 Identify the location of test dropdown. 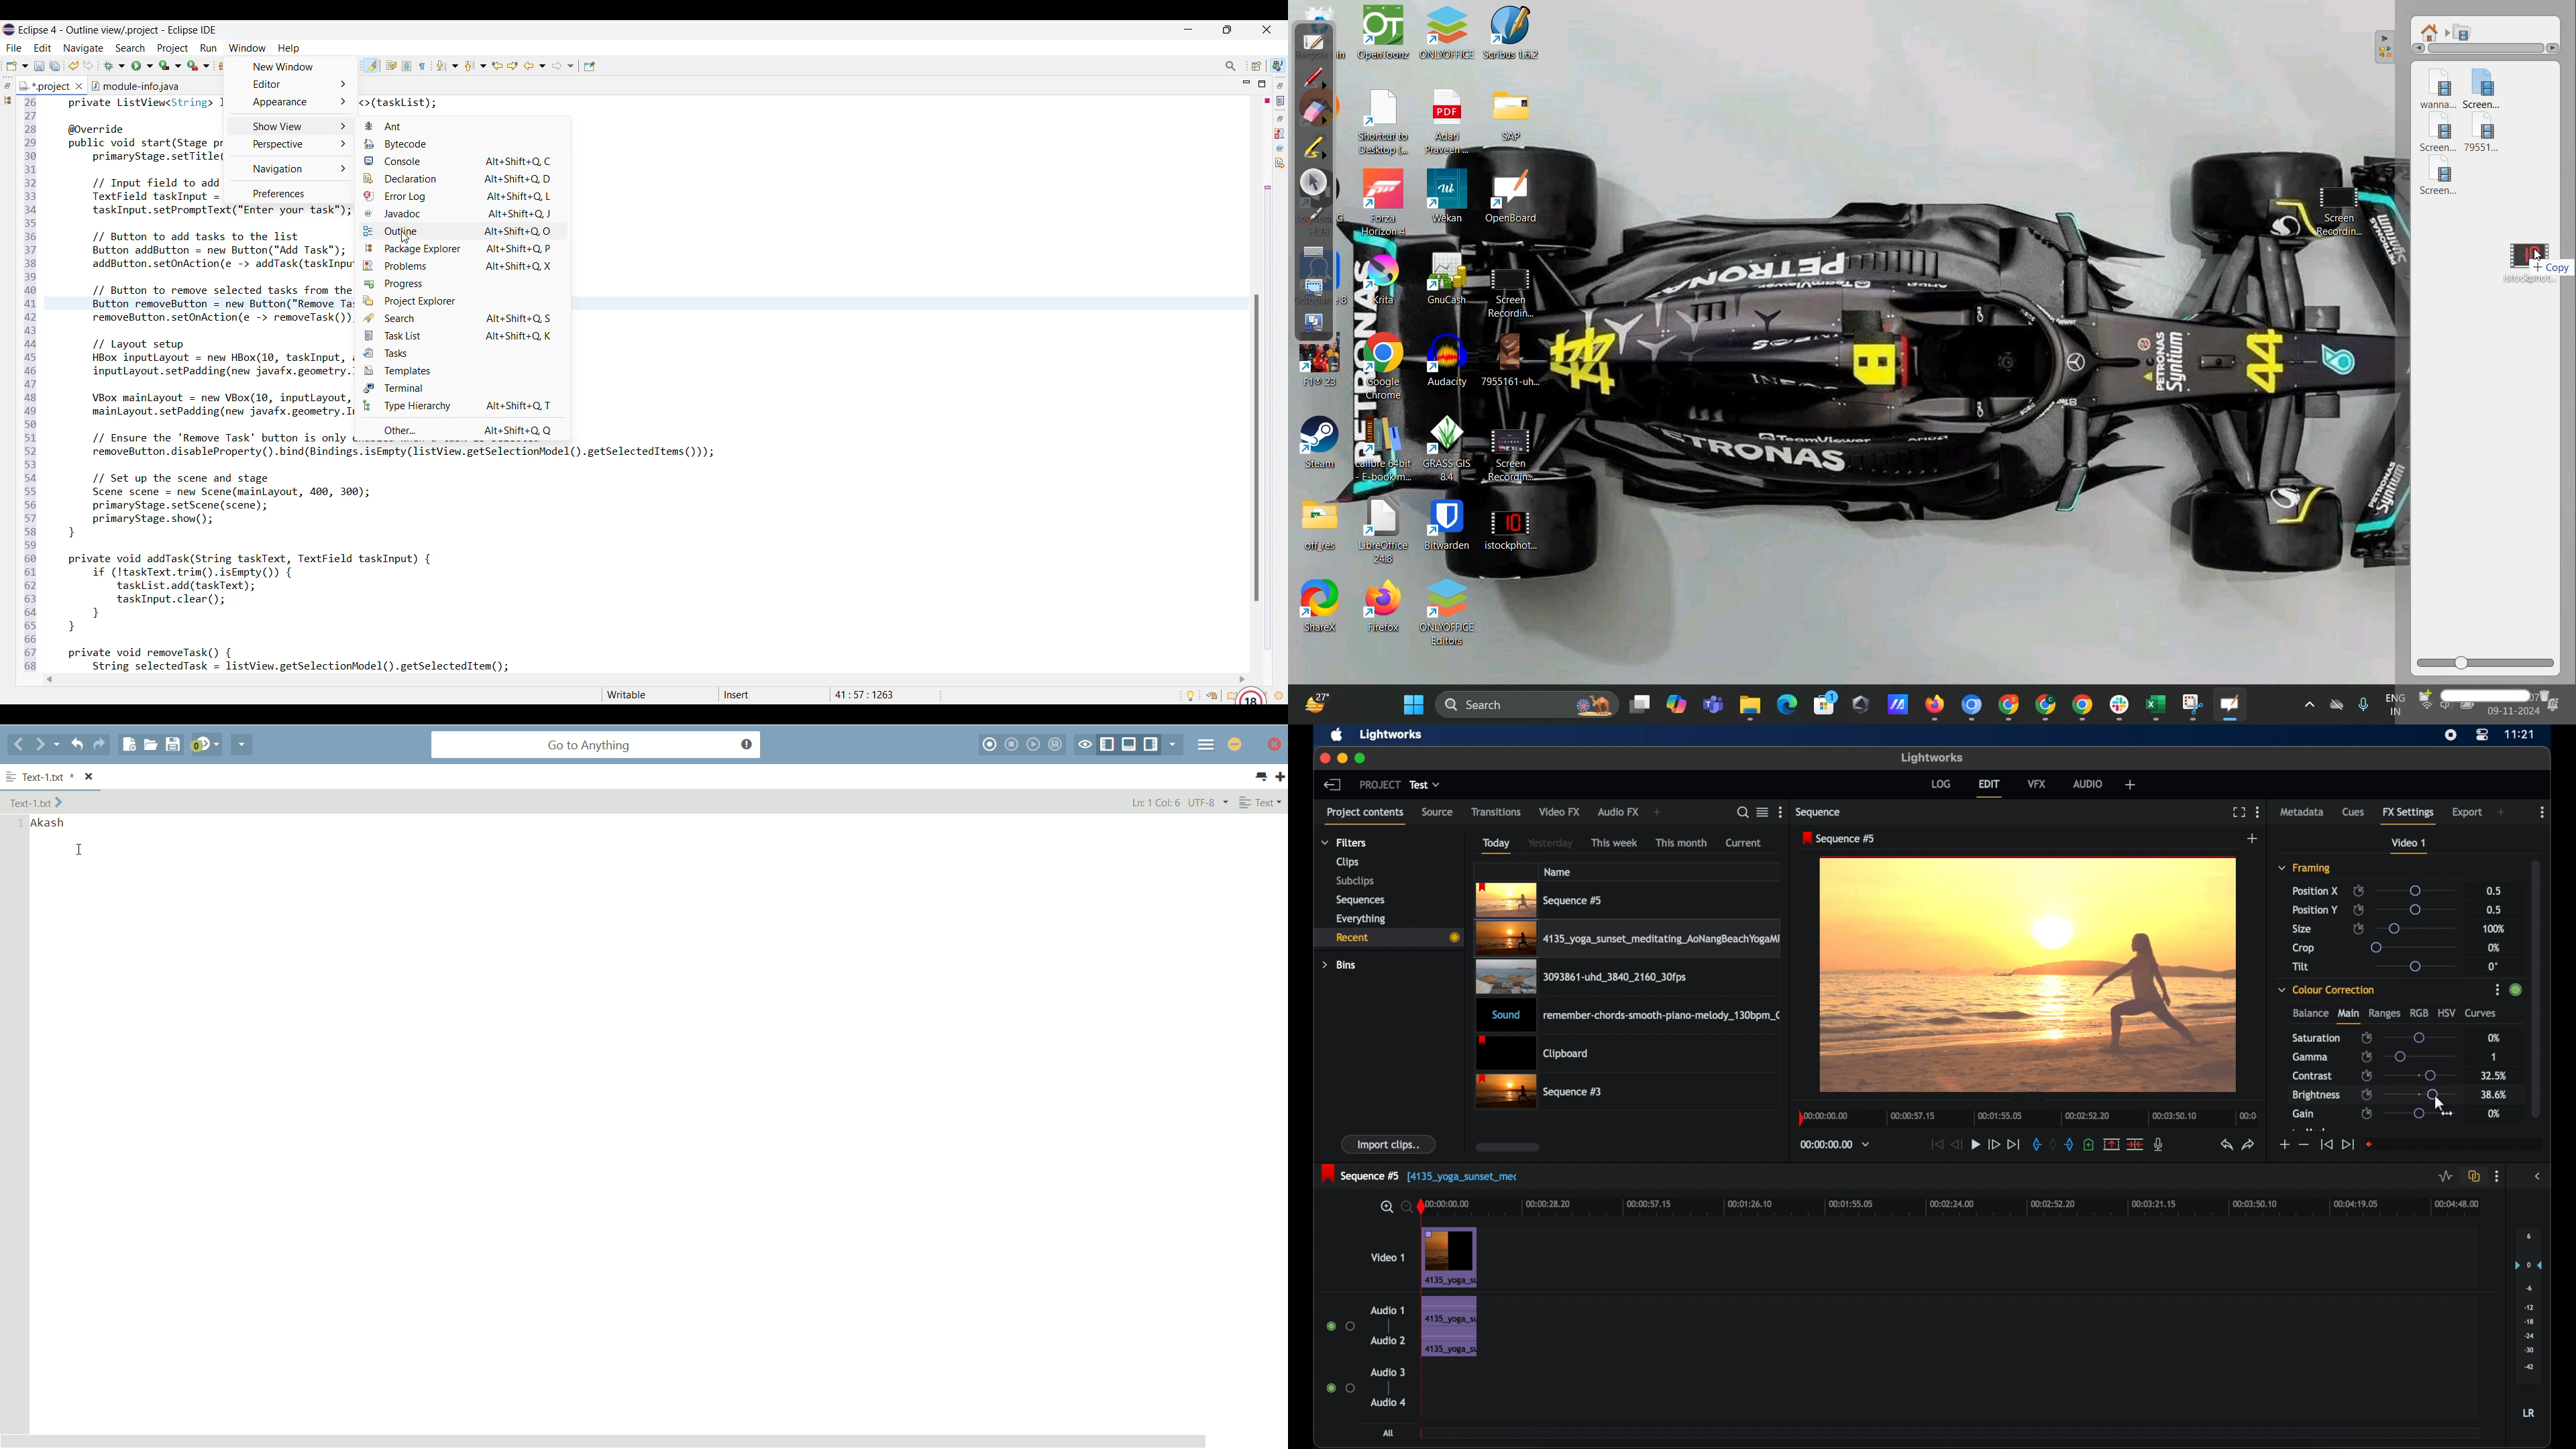
(1425, 784).